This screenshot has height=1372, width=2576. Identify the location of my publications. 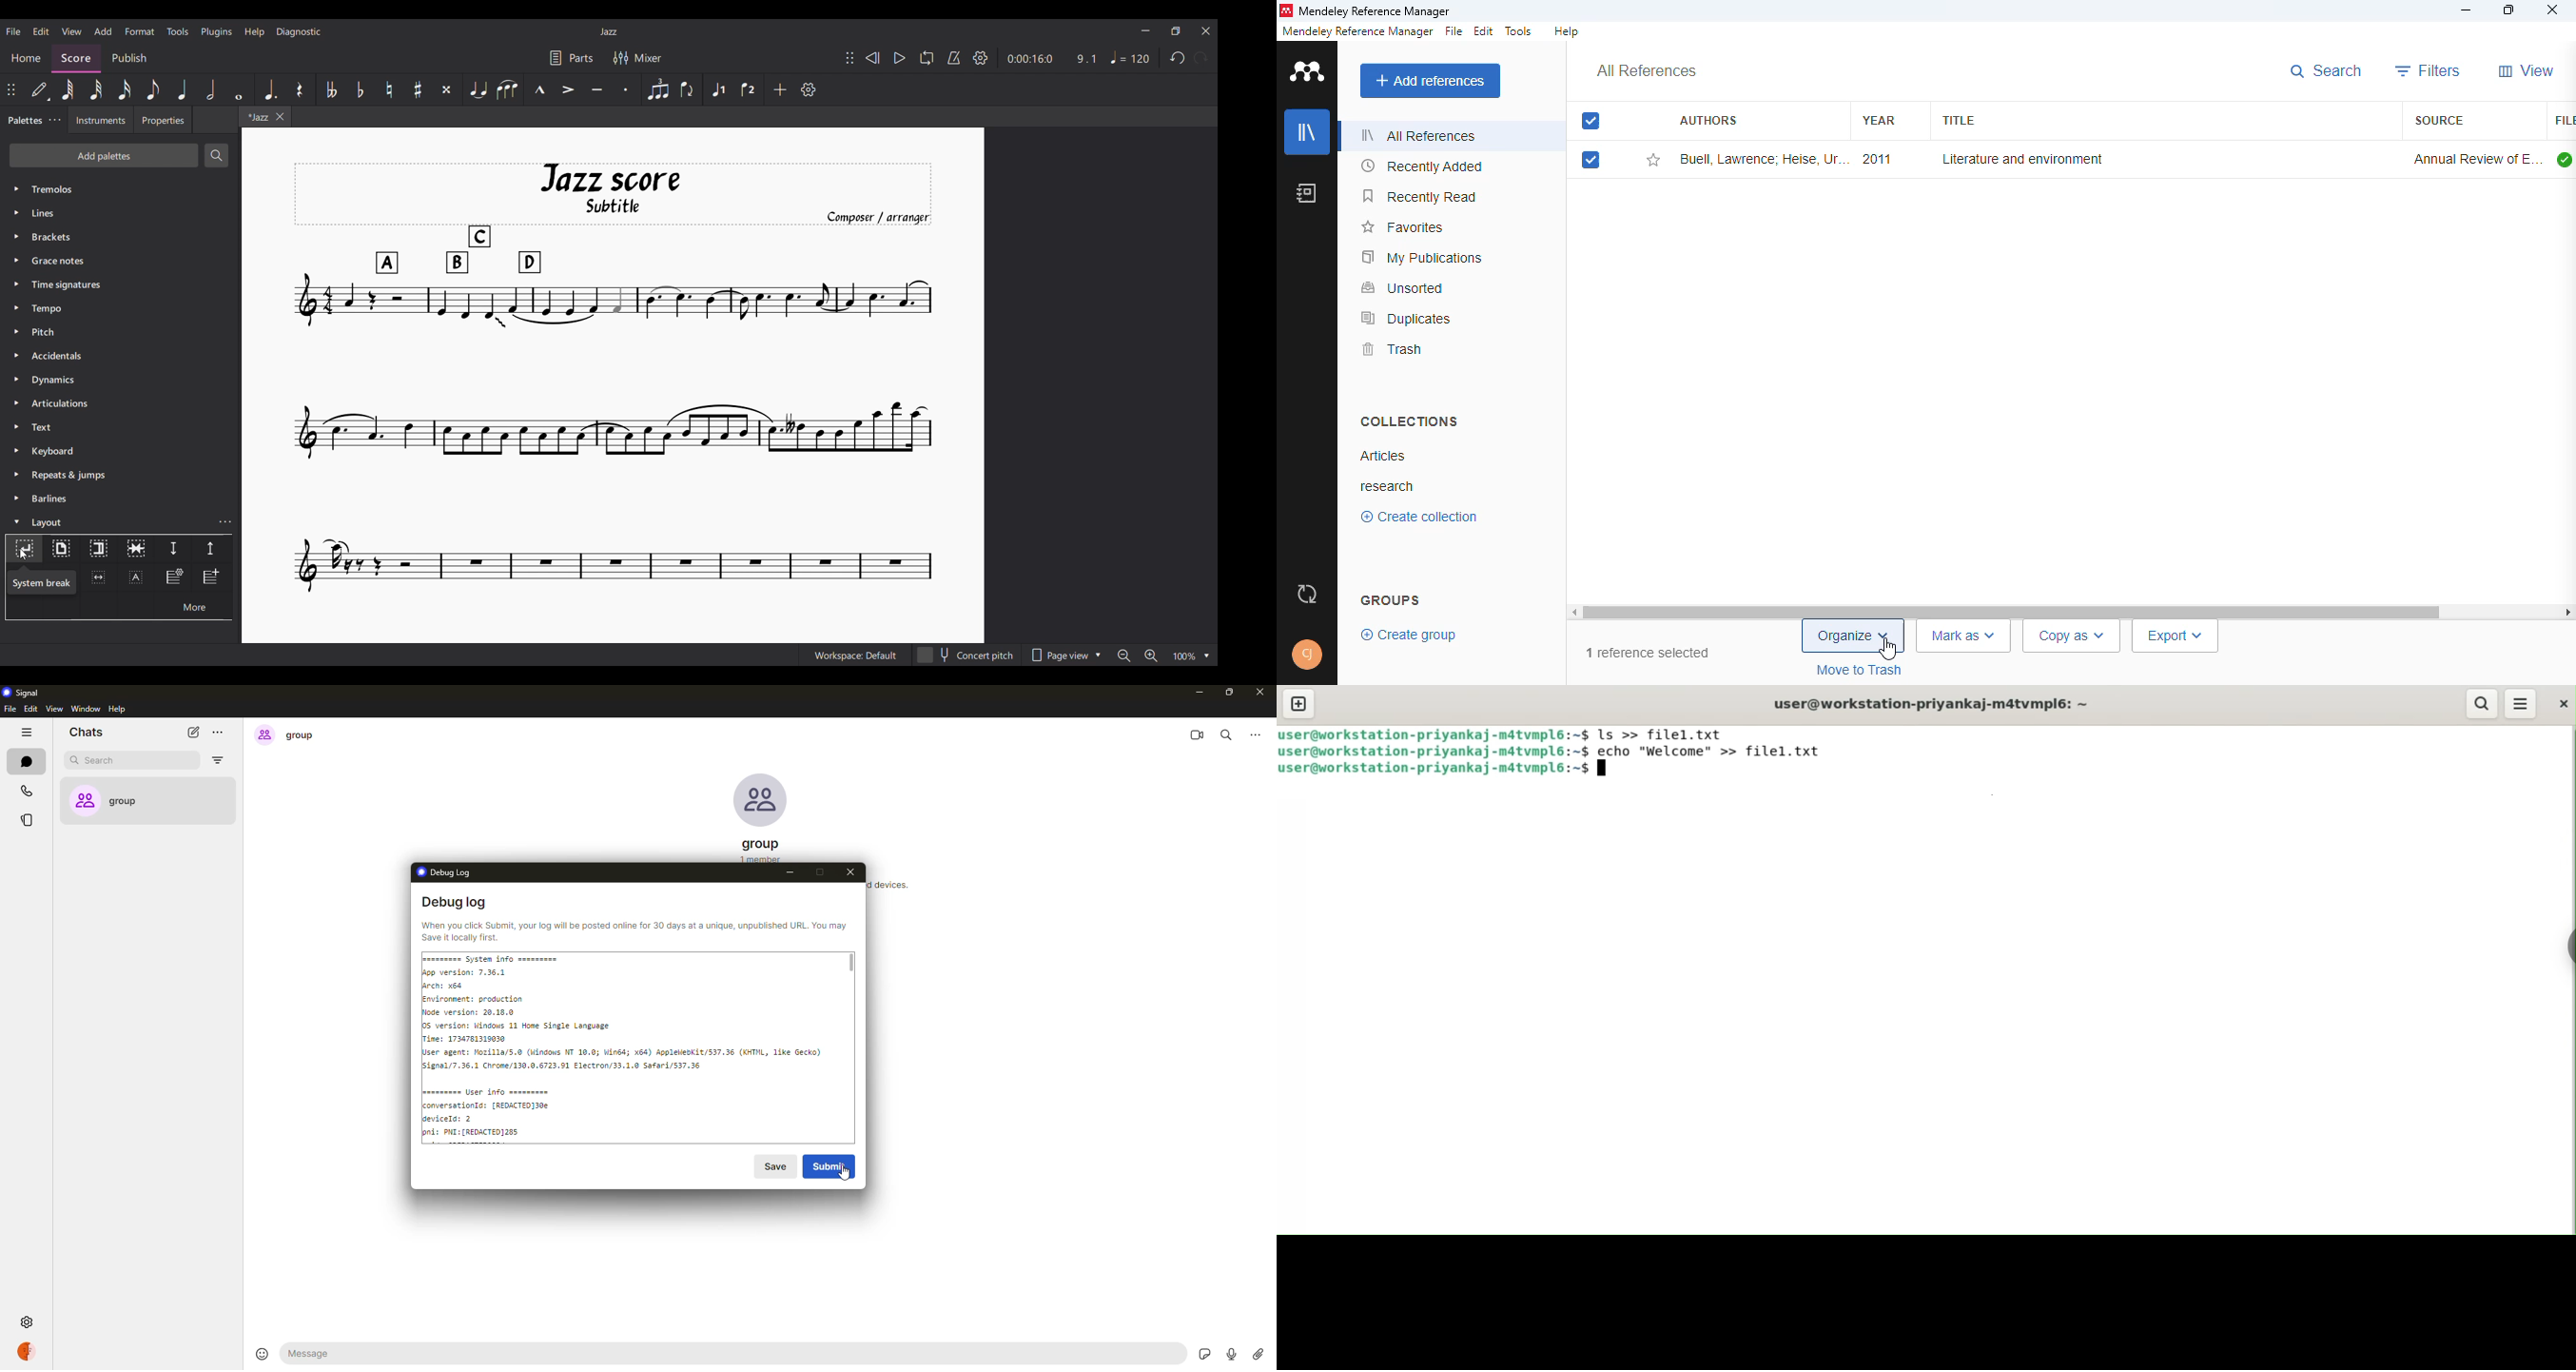
(1422, 258).